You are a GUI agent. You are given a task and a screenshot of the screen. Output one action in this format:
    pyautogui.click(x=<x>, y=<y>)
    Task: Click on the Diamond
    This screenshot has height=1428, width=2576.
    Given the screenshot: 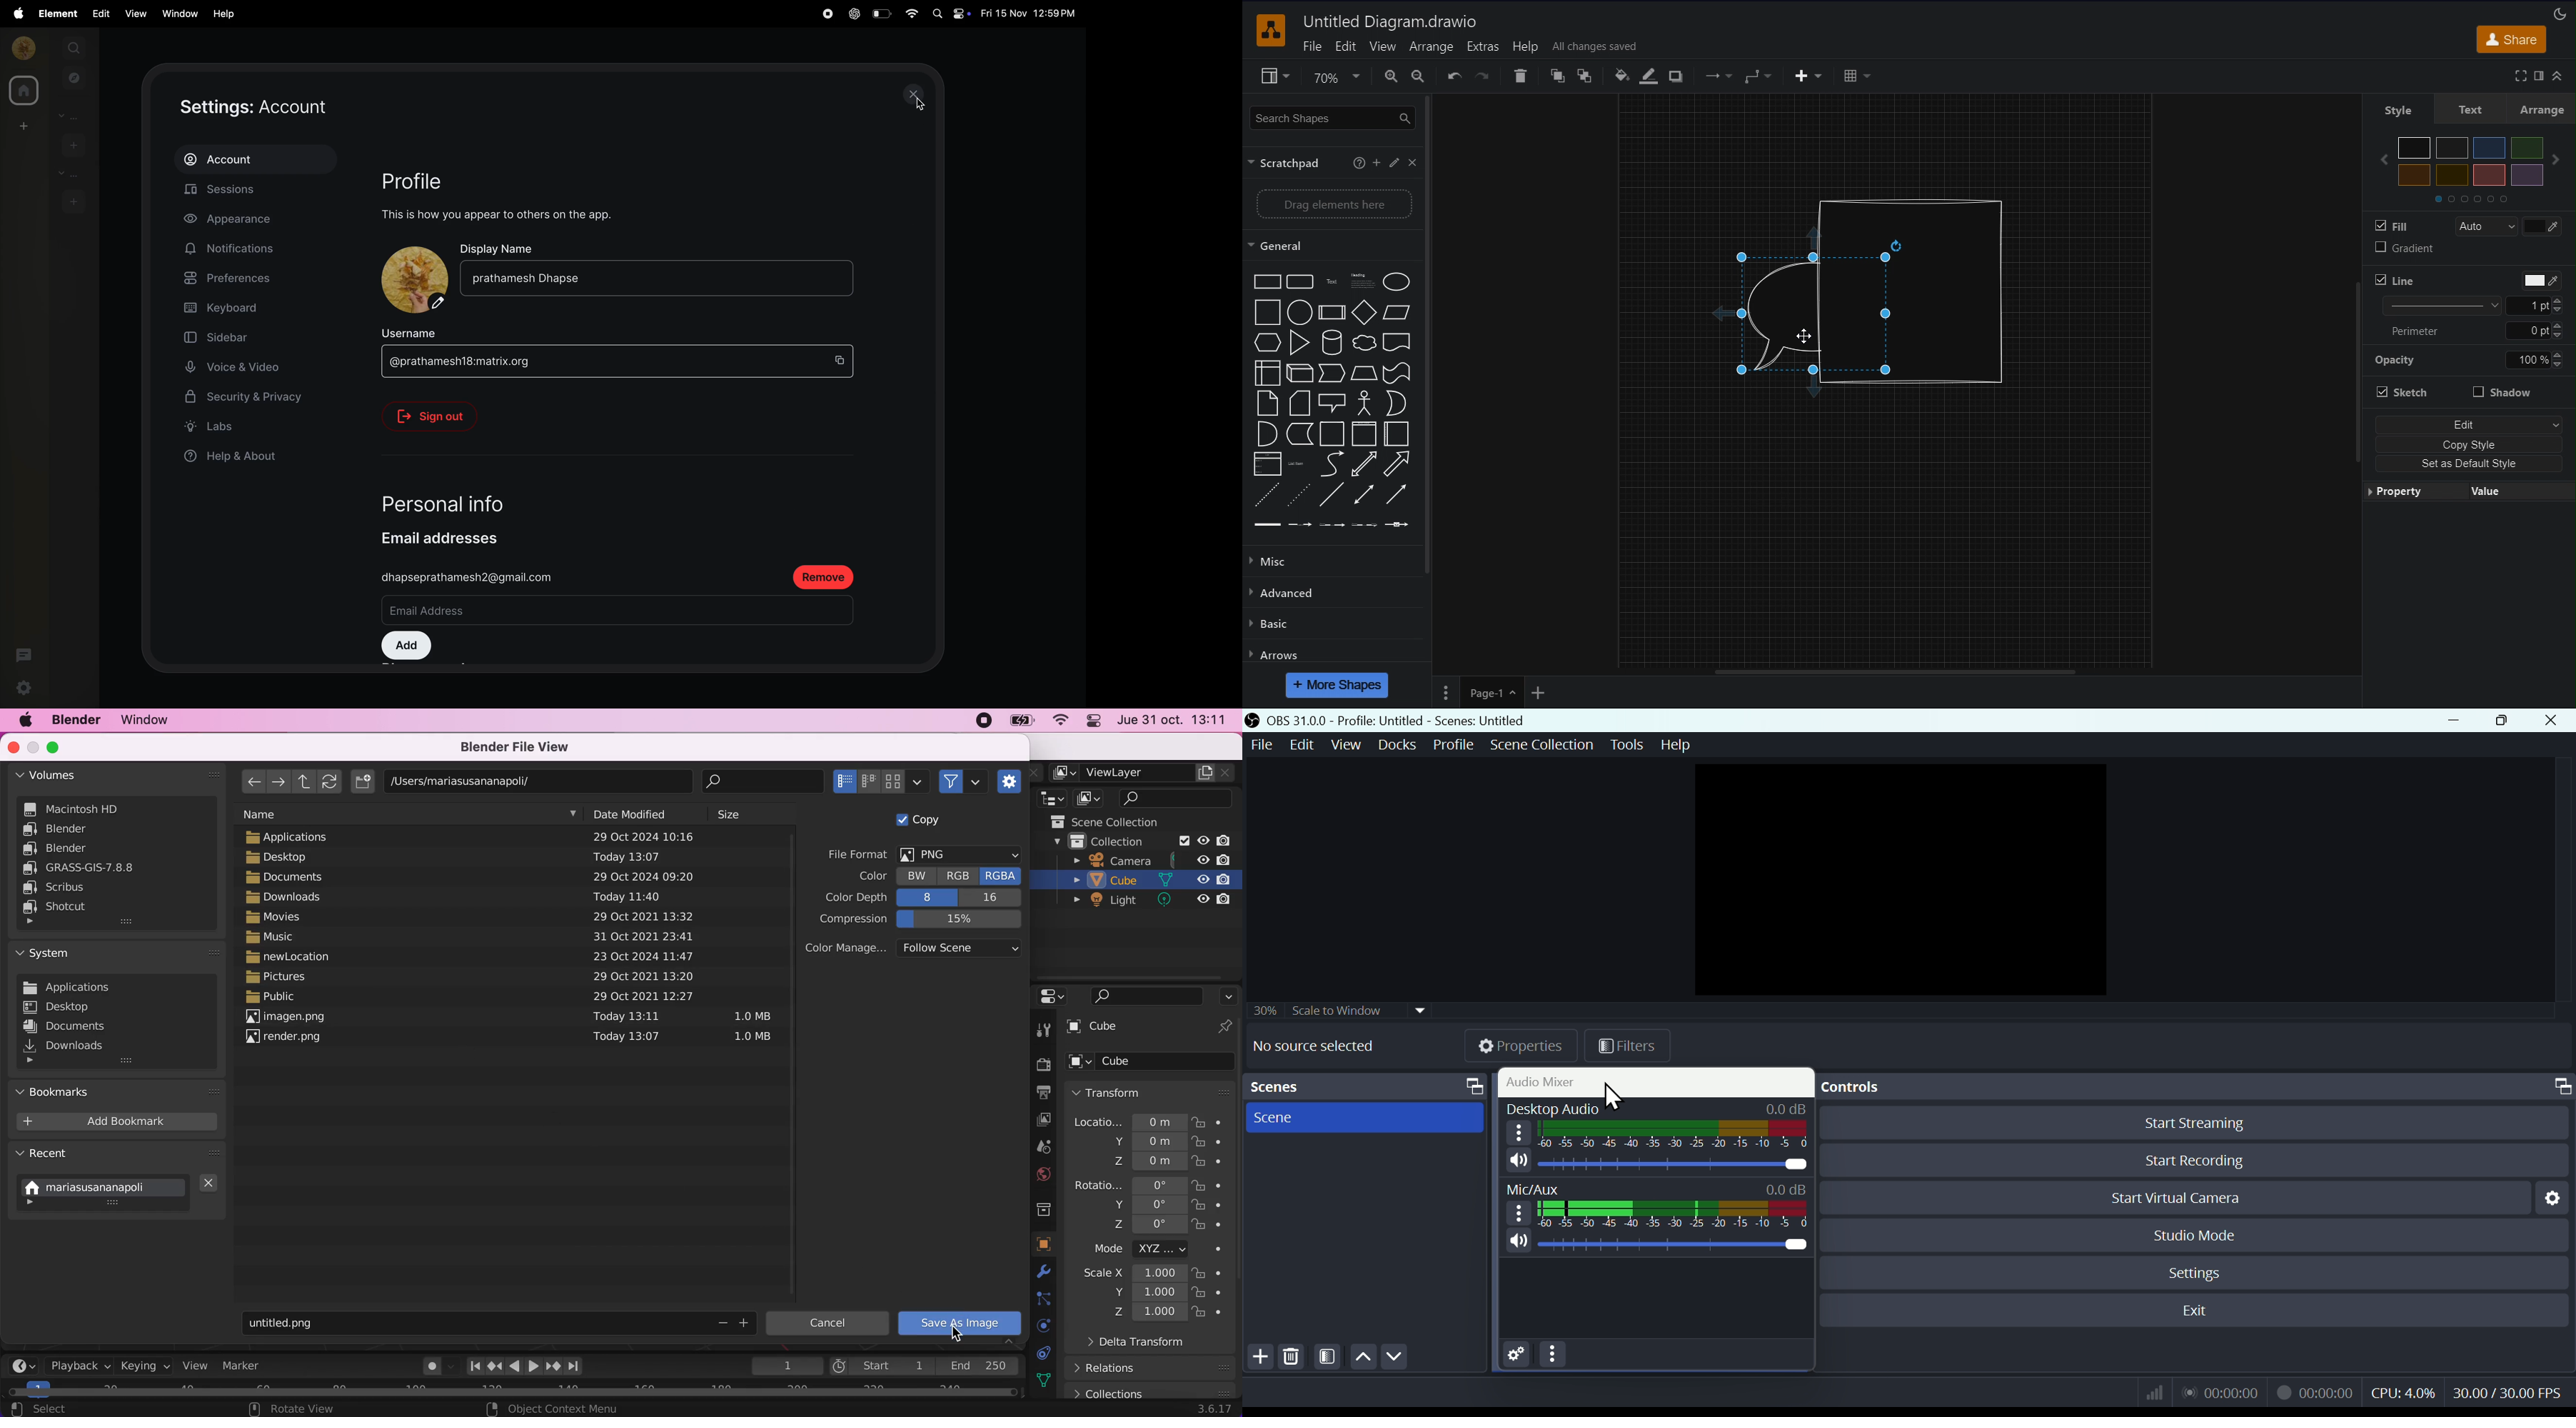 What is the action you would take?
    pyautogui.click(x=1364, y=312)
    